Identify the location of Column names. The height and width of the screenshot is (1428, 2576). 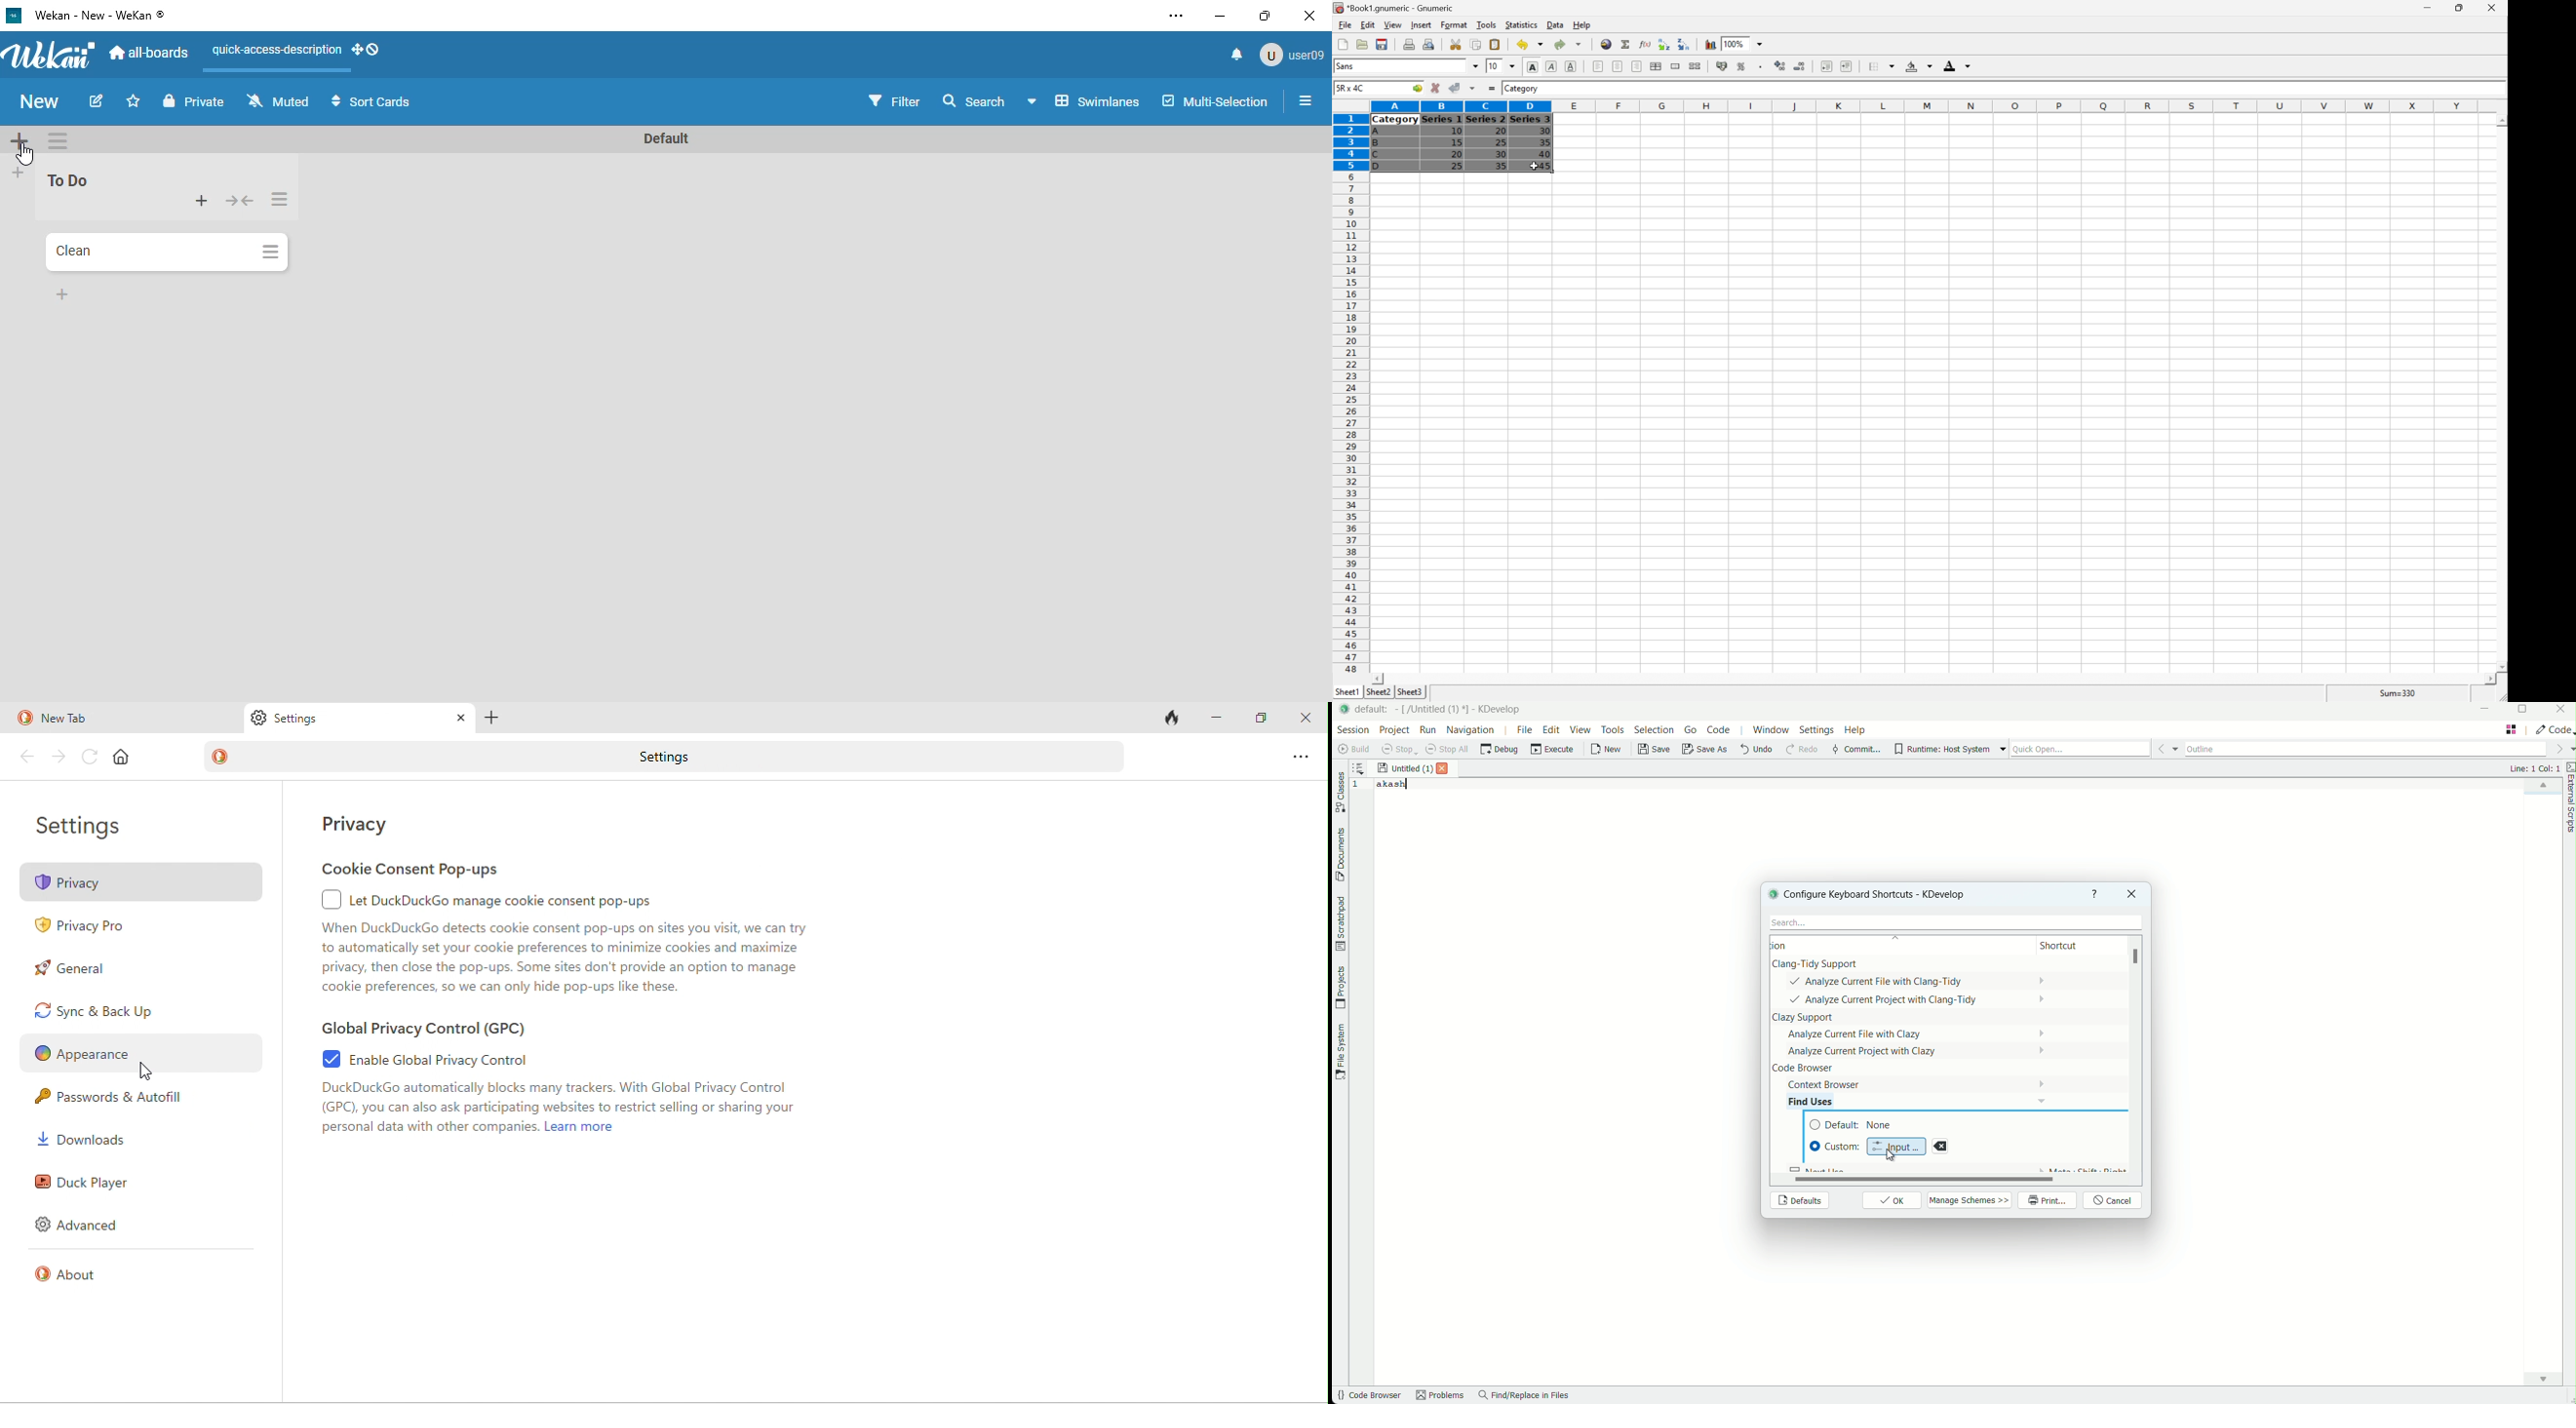
(1927, 108).